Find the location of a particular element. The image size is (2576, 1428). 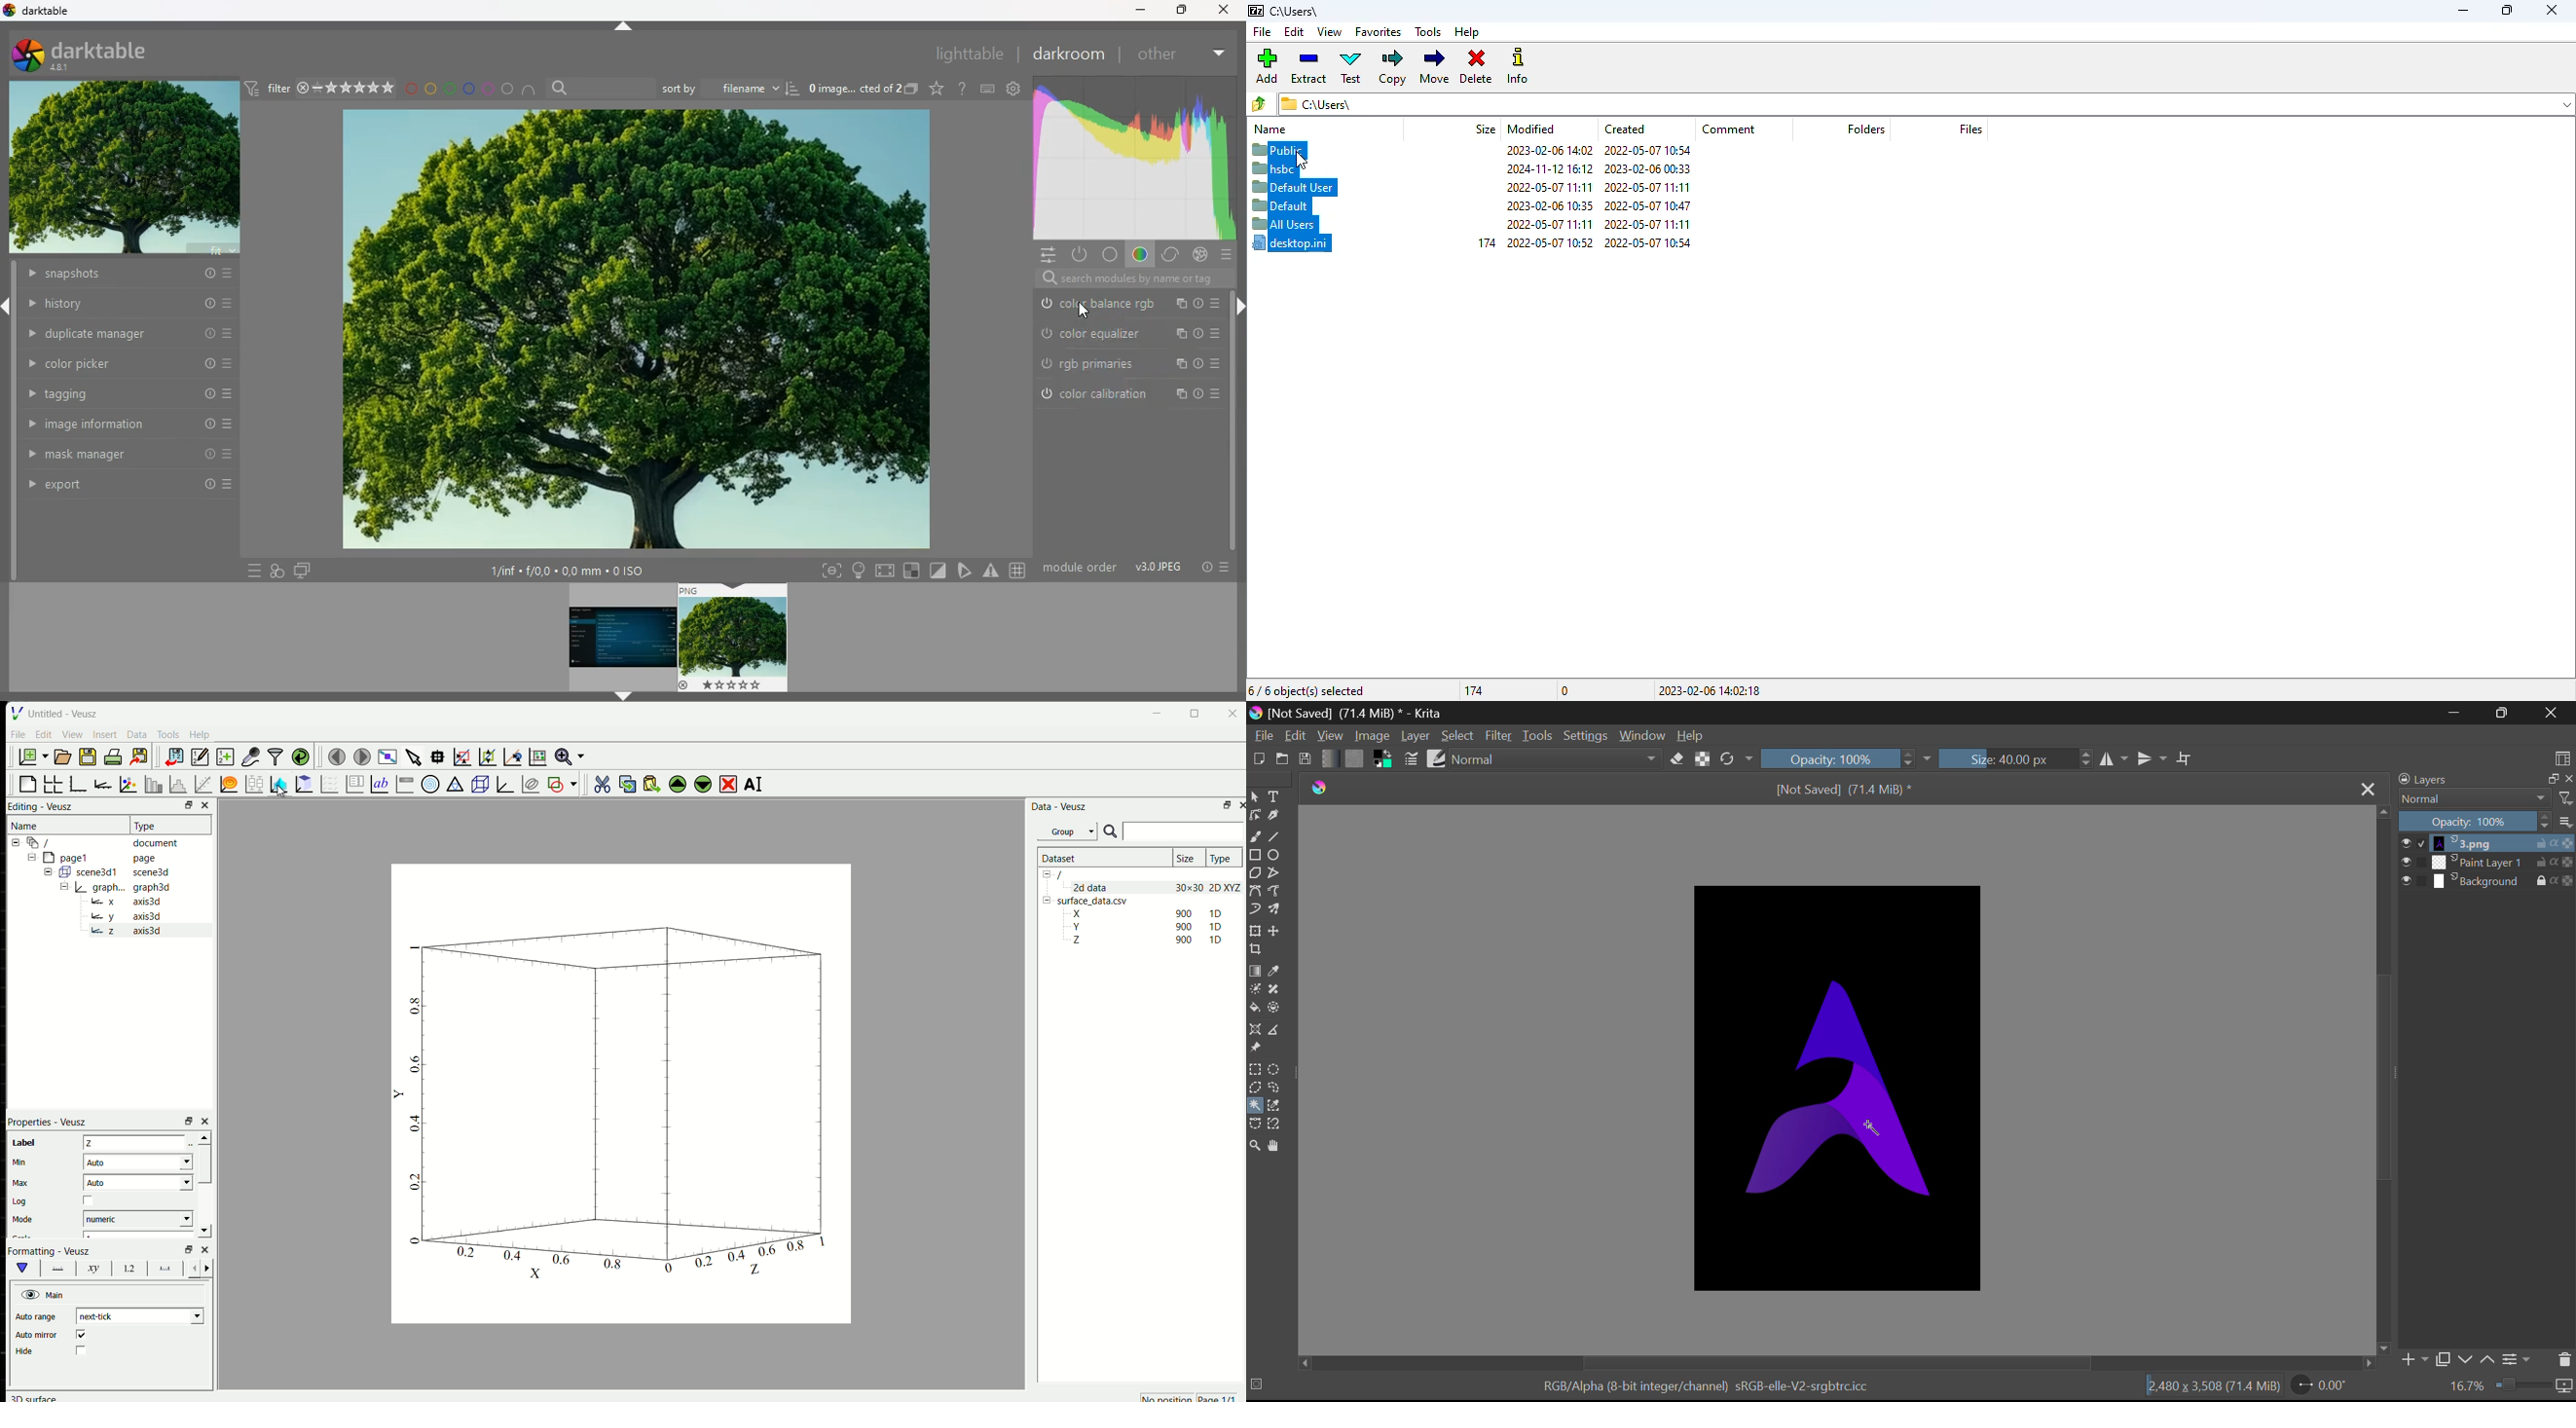

draw a rectangle to zoom graph axes is located at coordinates (463, 757).